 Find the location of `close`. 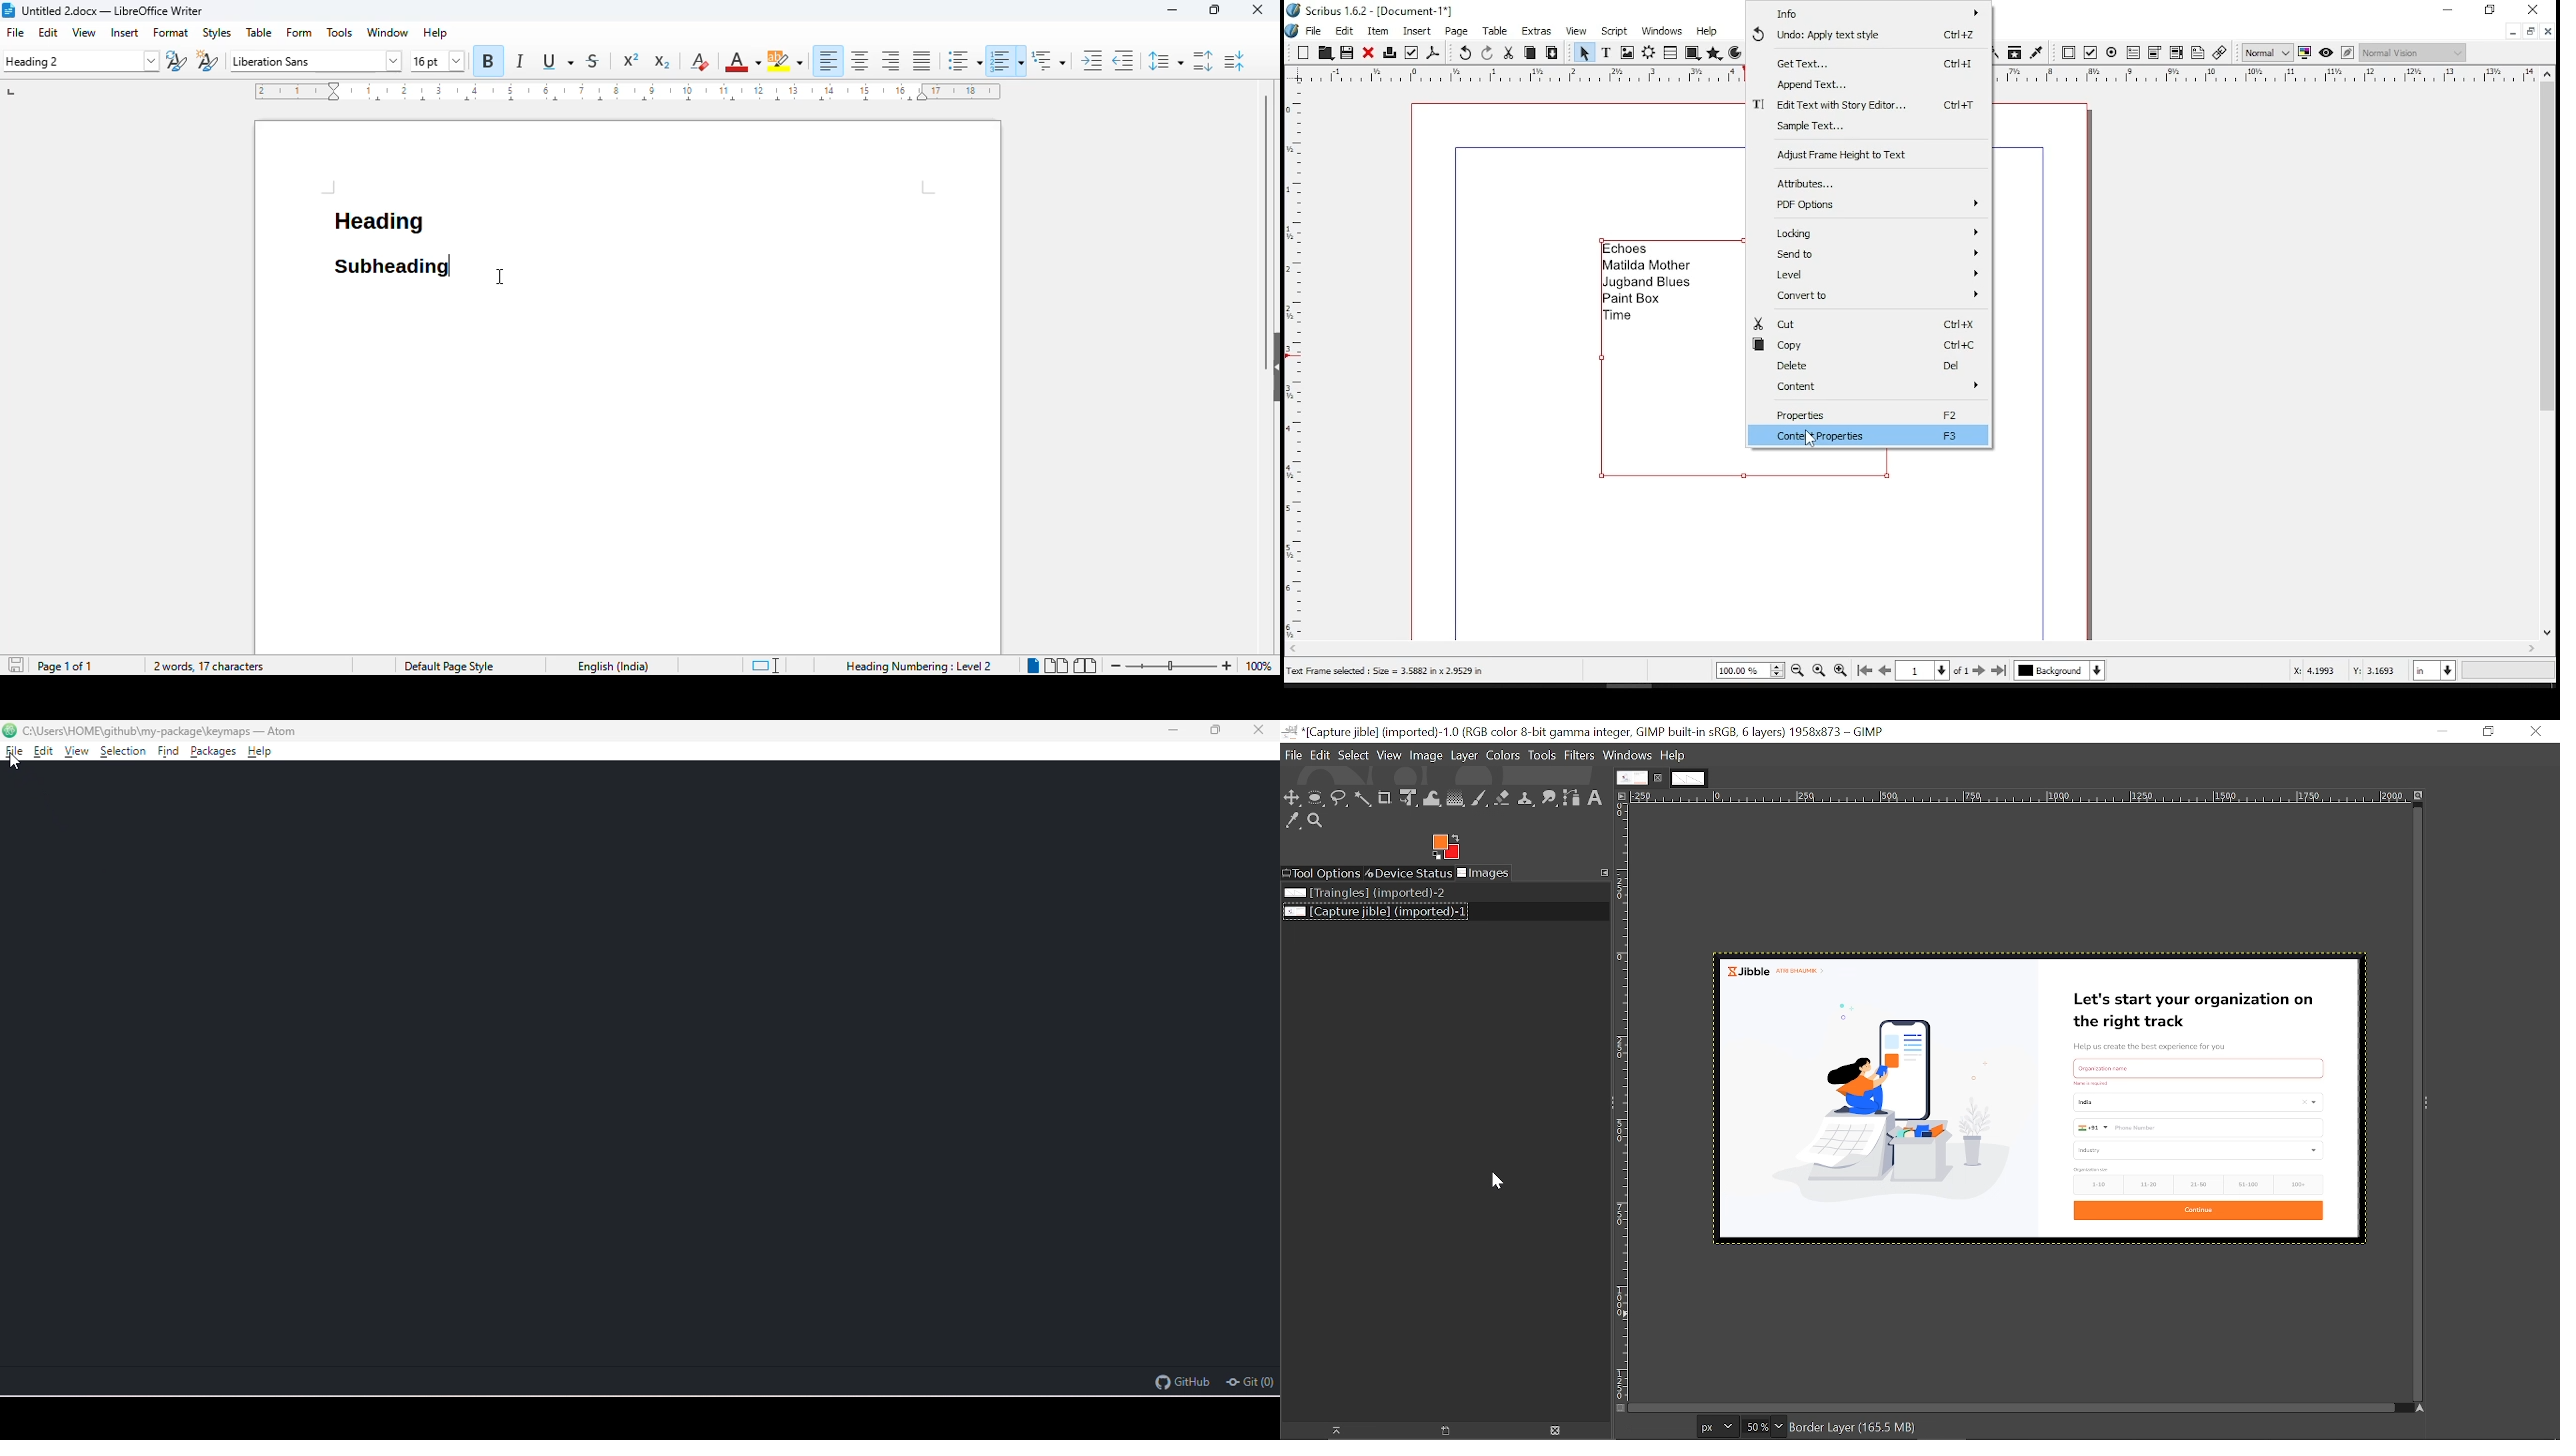

close is located at coordinates (1368, 52).